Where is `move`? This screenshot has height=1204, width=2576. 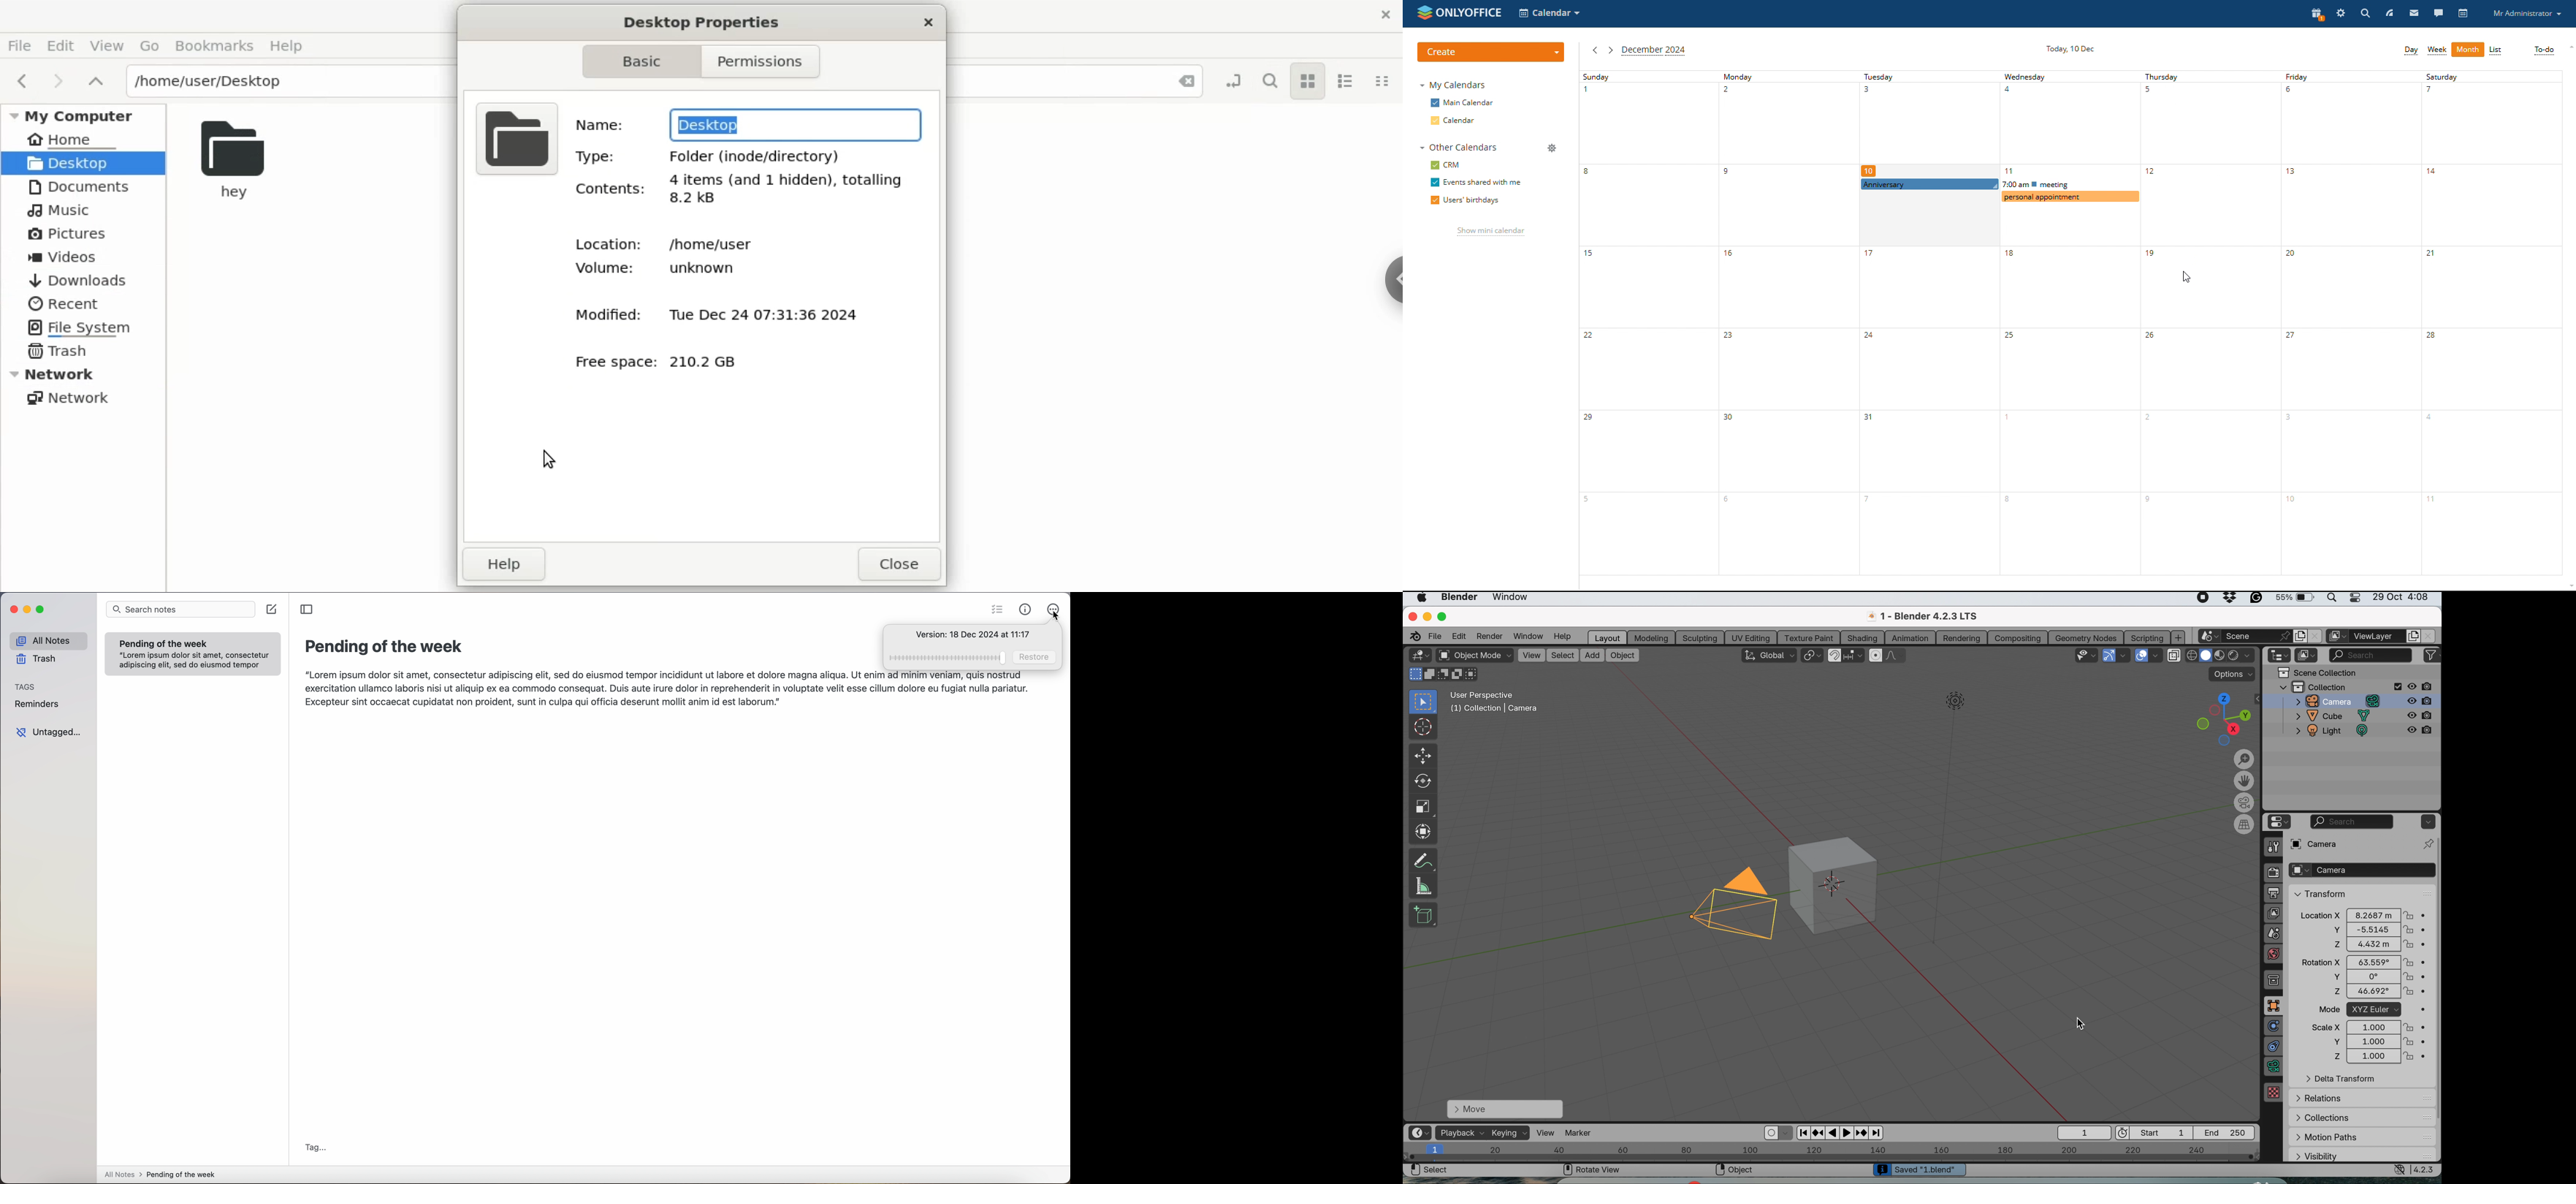
move is located at coordinates (1501, 1108).